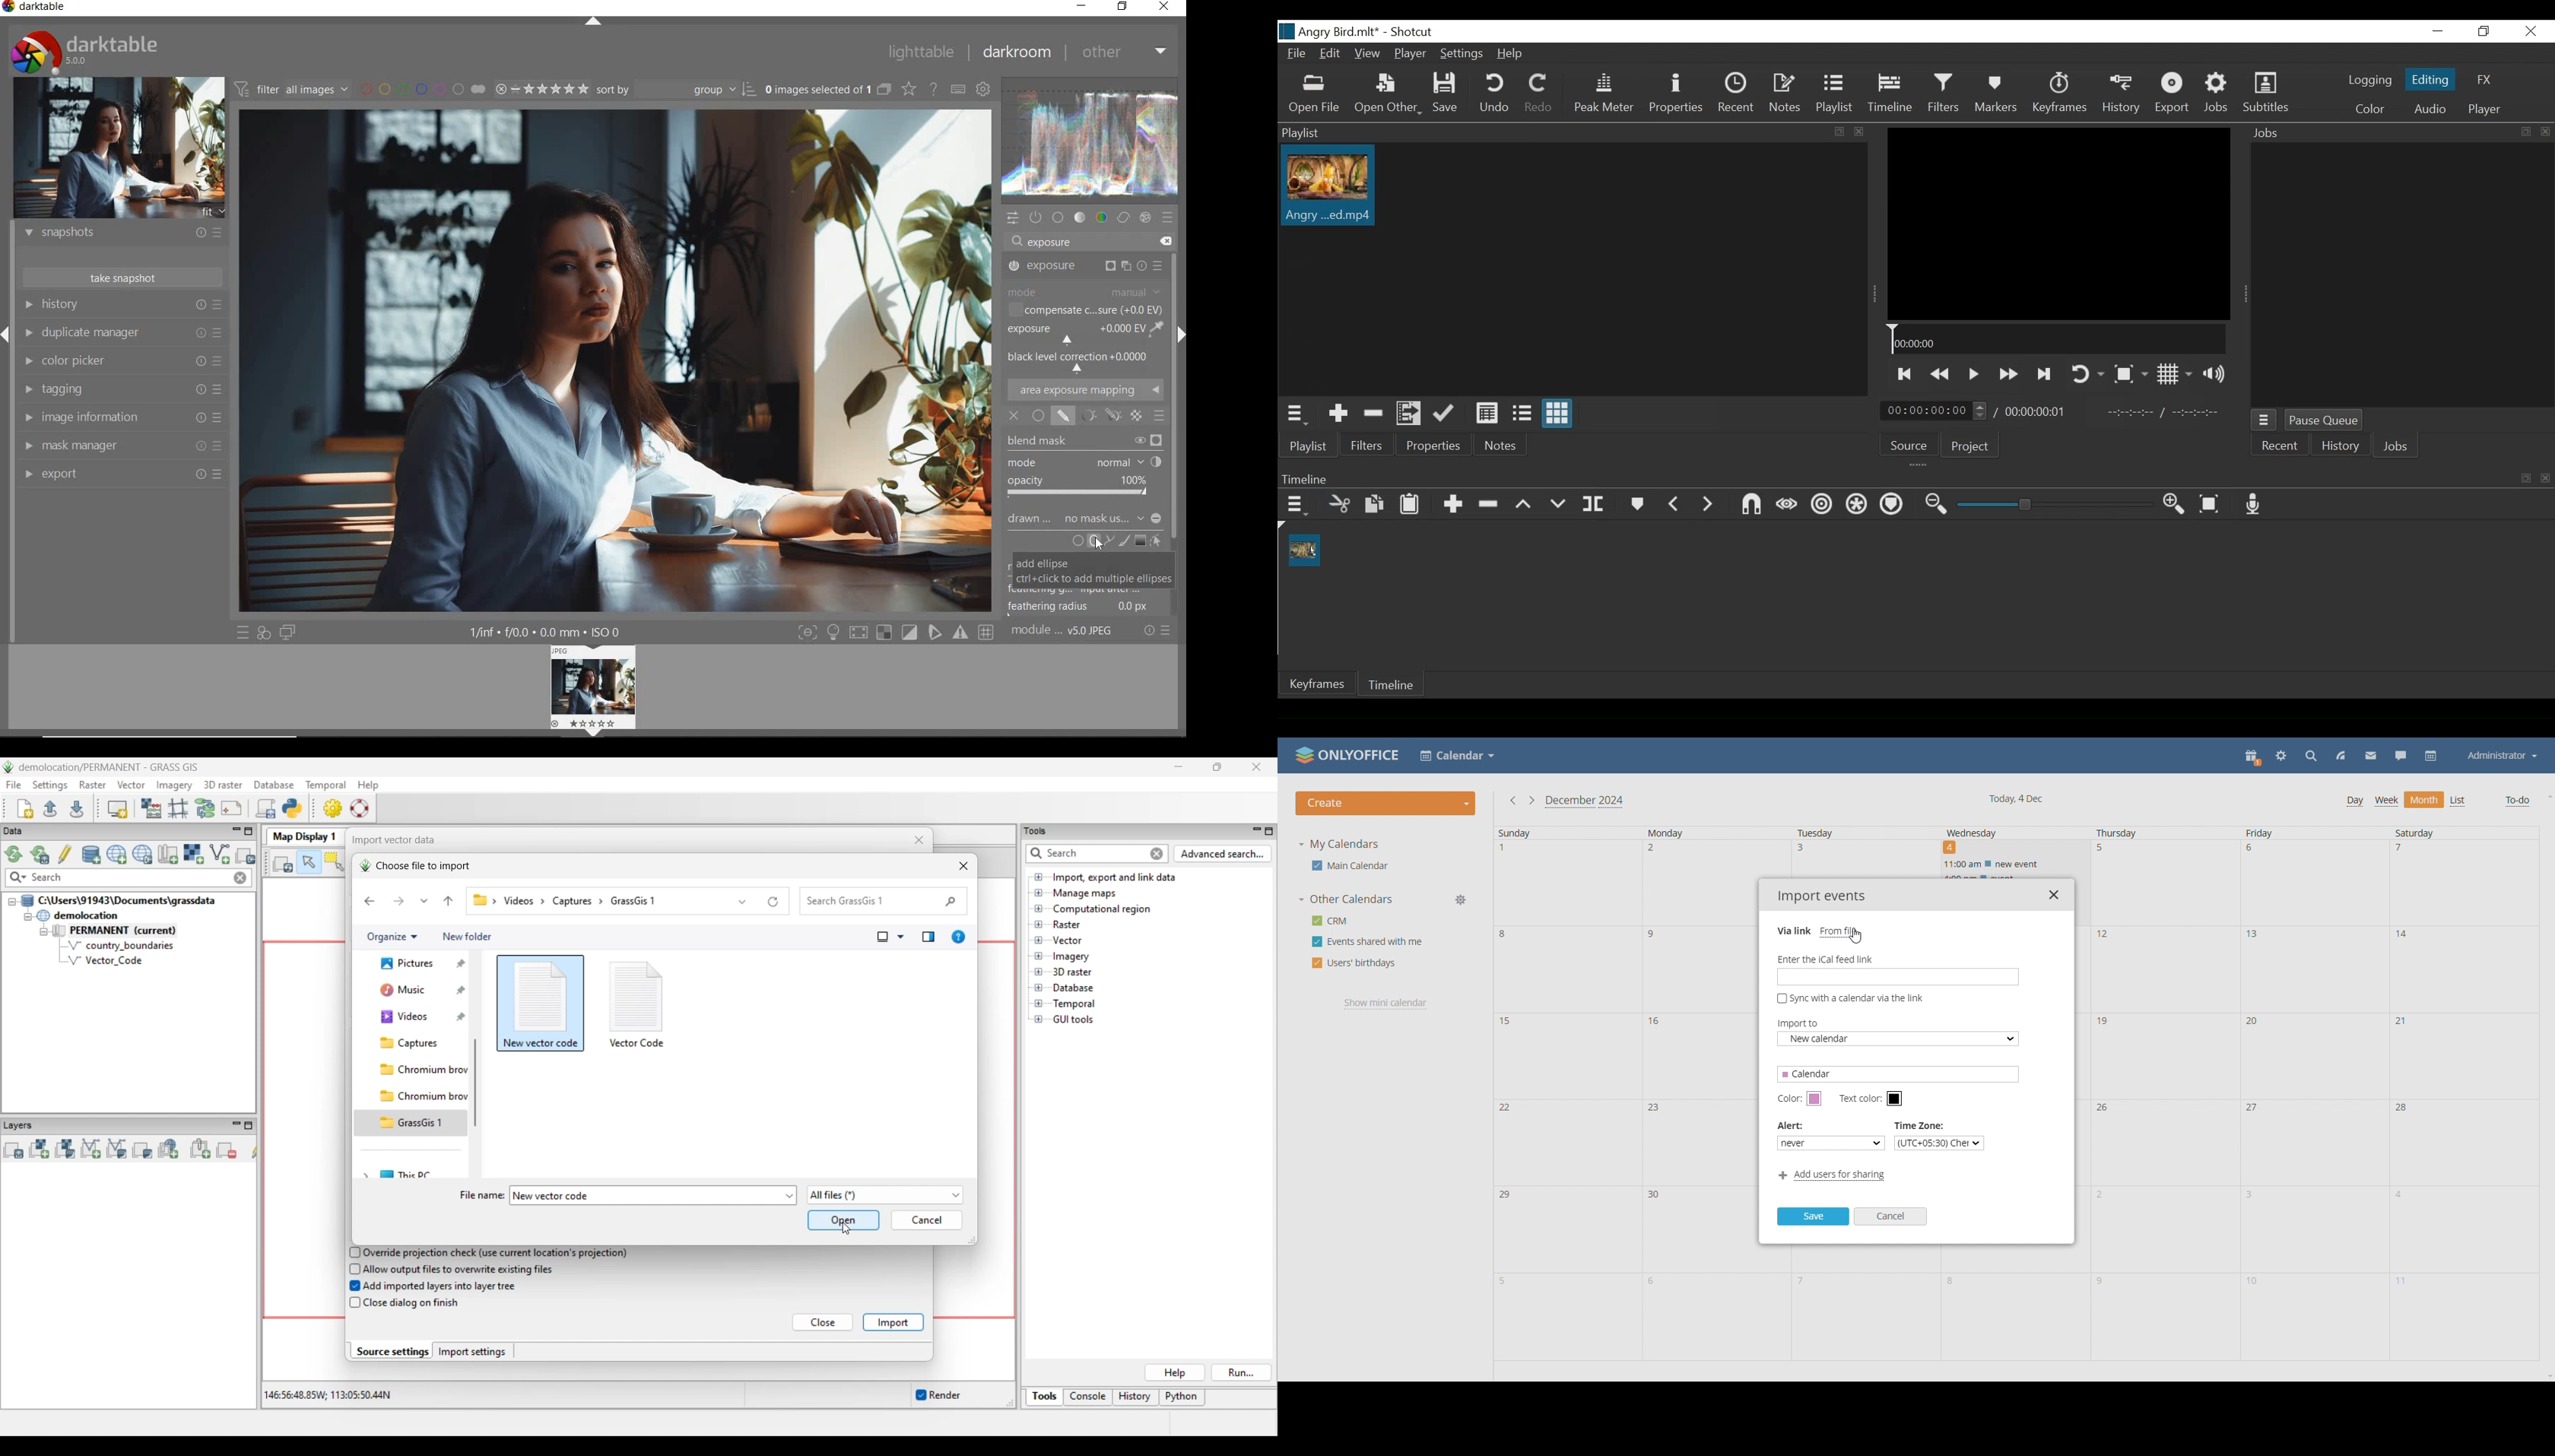 The height and width of the screenshot is (1456, 2576). Describe the element at coordinates (2482, 32) in the screenshot. I see `Restore` at that location.